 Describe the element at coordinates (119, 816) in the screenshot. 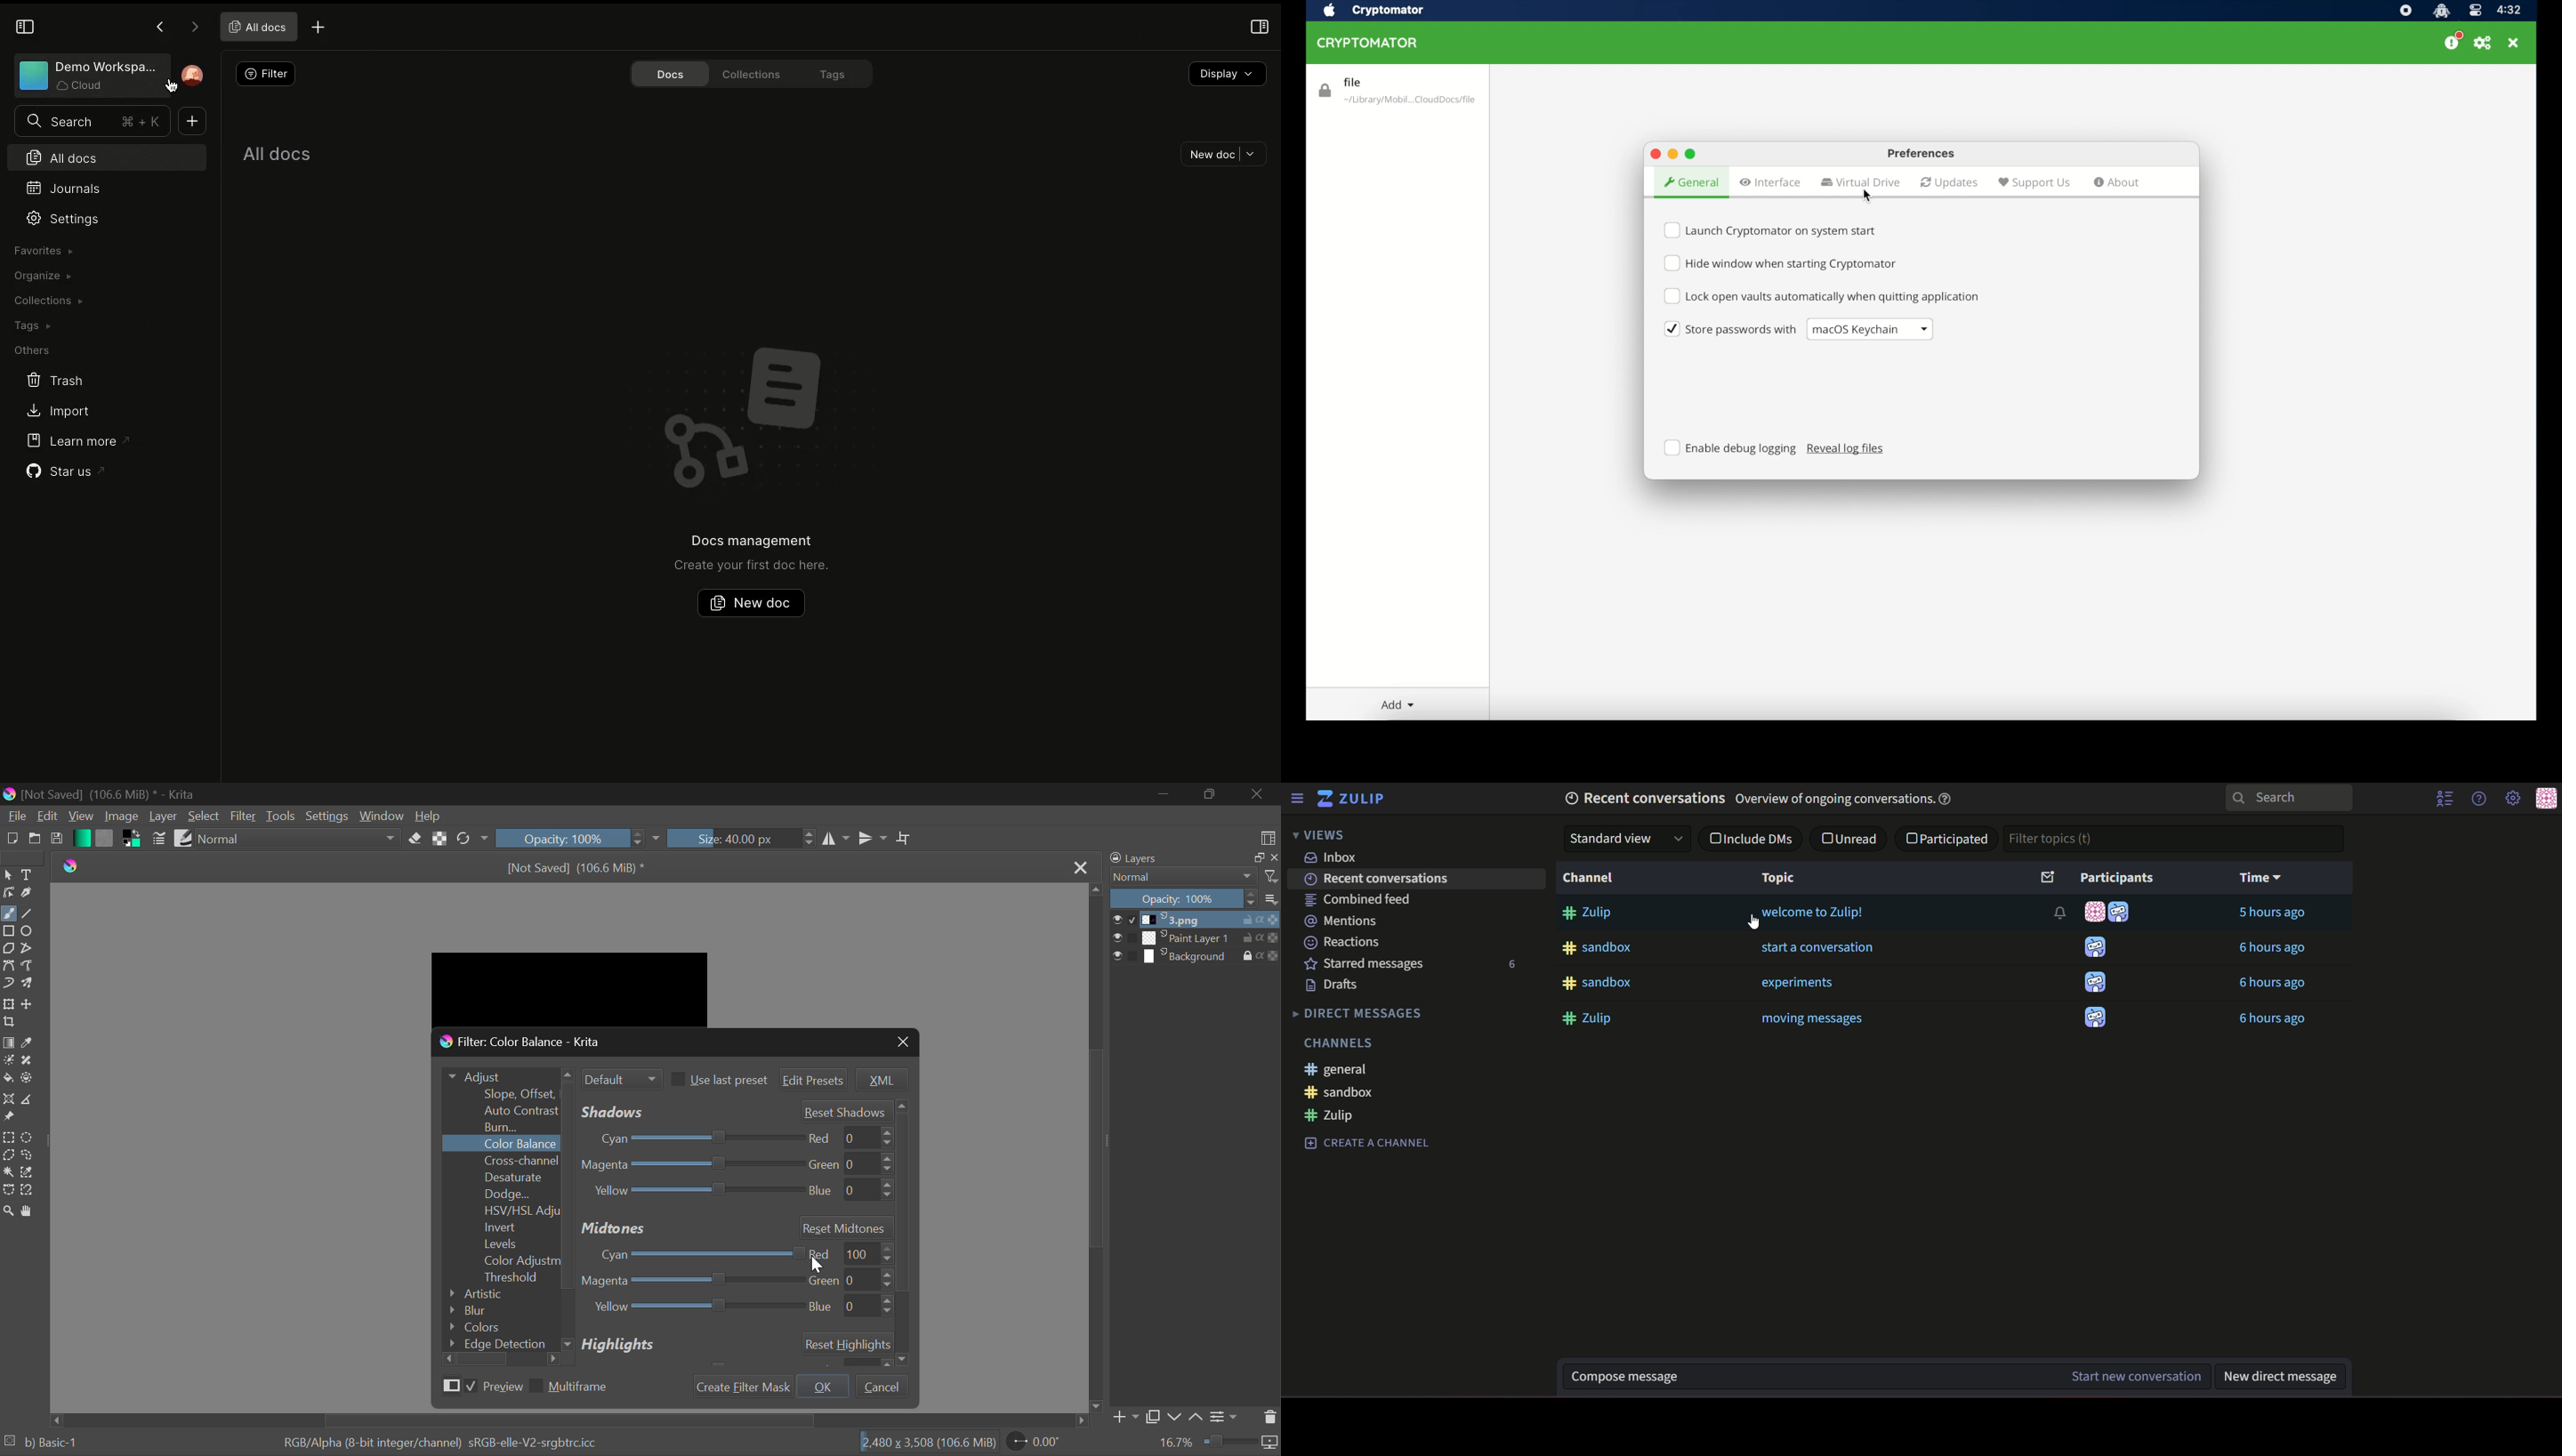

I see `Image` at that location.